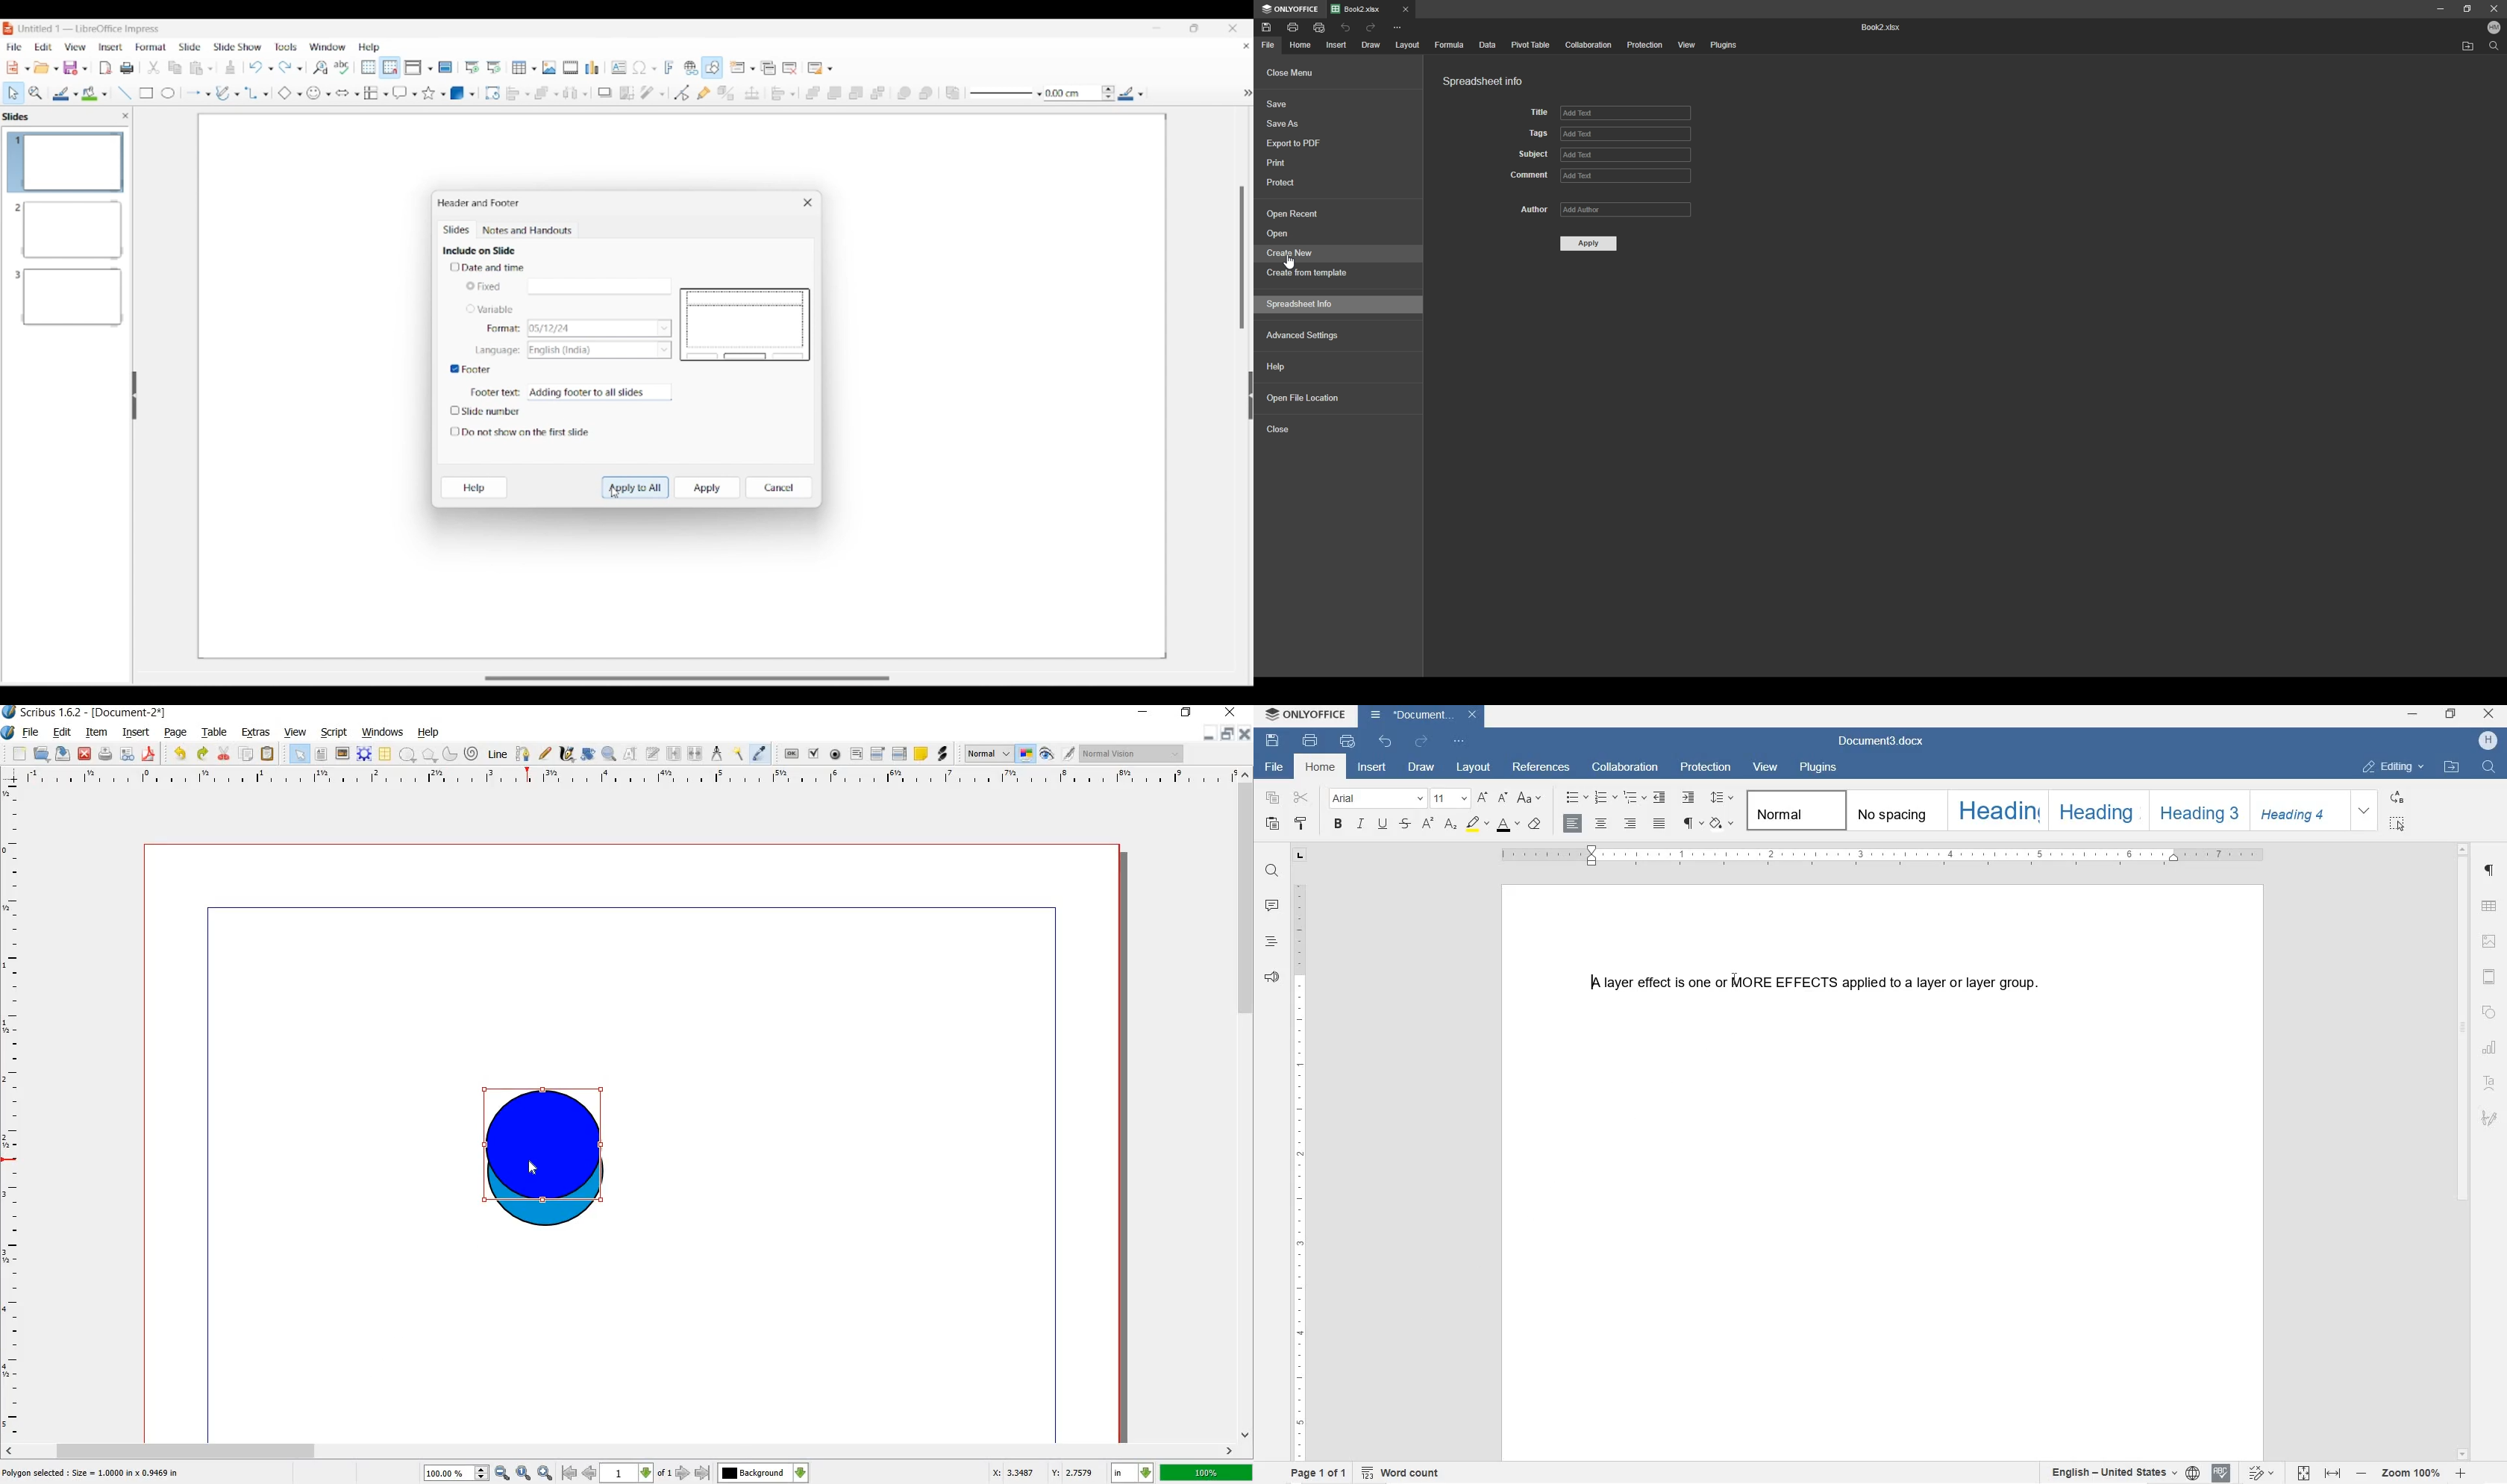  I want to click on Cursor, so click(616, 494).